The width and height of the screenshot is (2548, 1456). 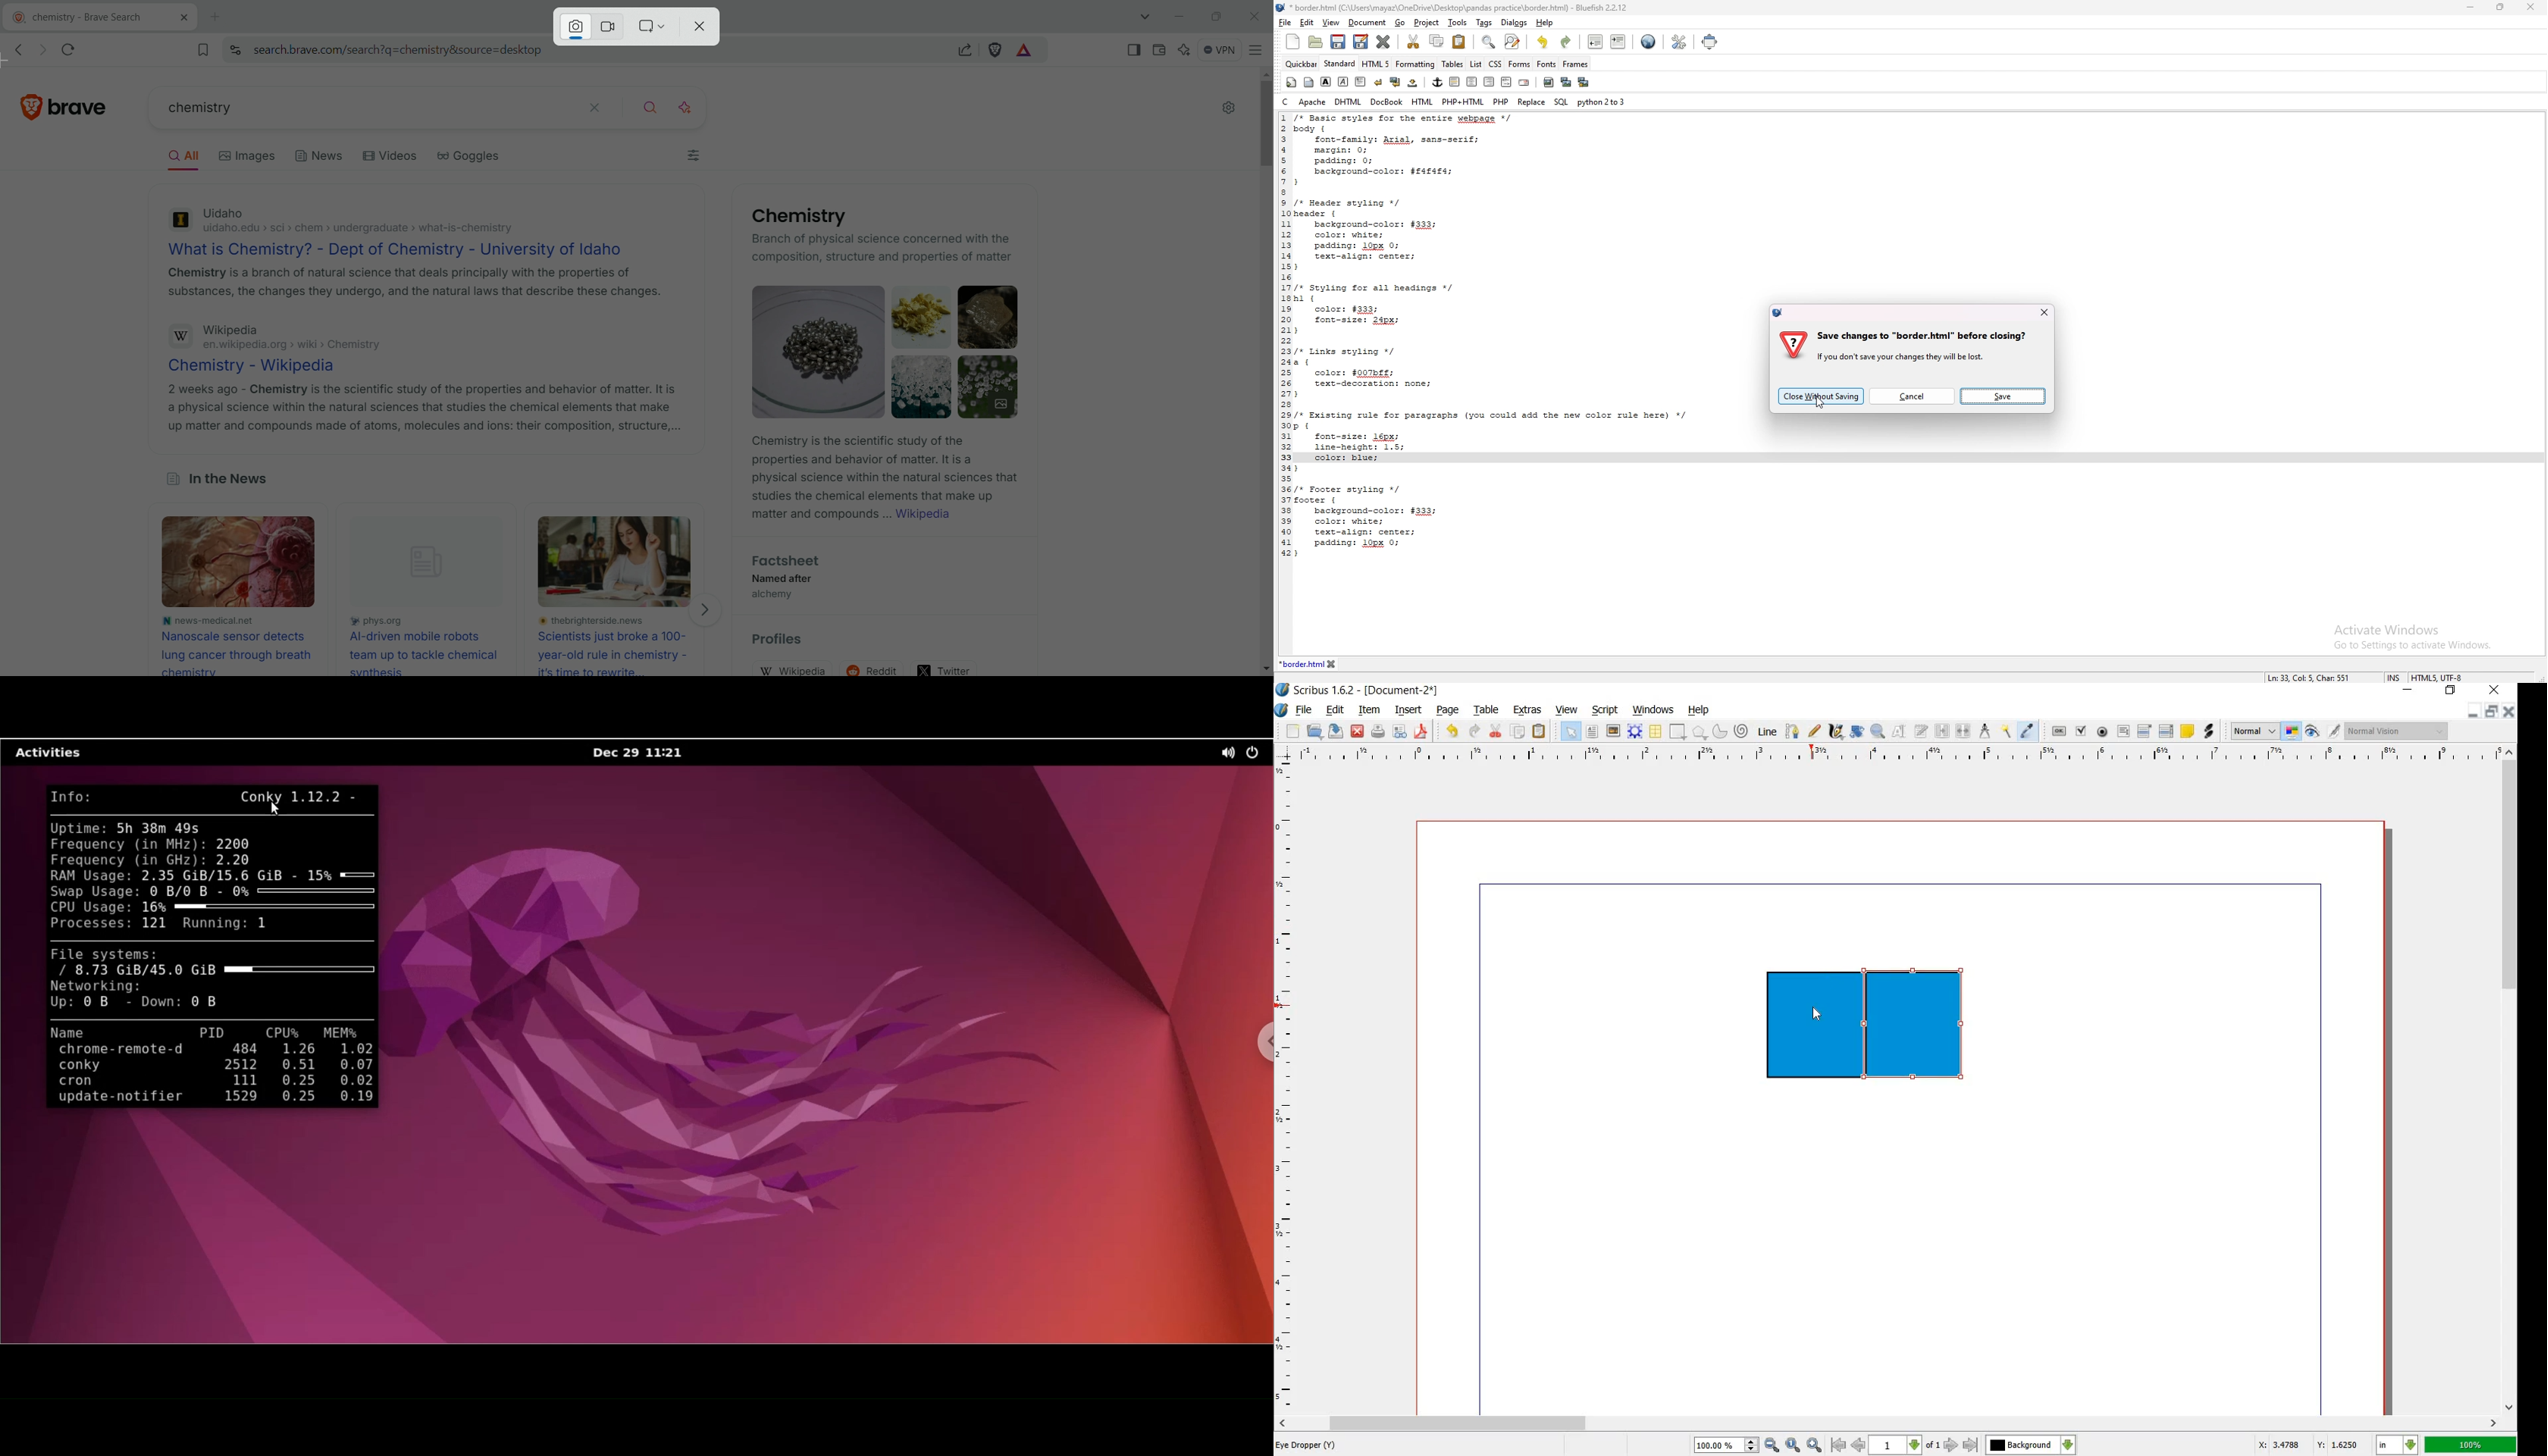 I want to click on Goggles, so click(x=478, y=159).